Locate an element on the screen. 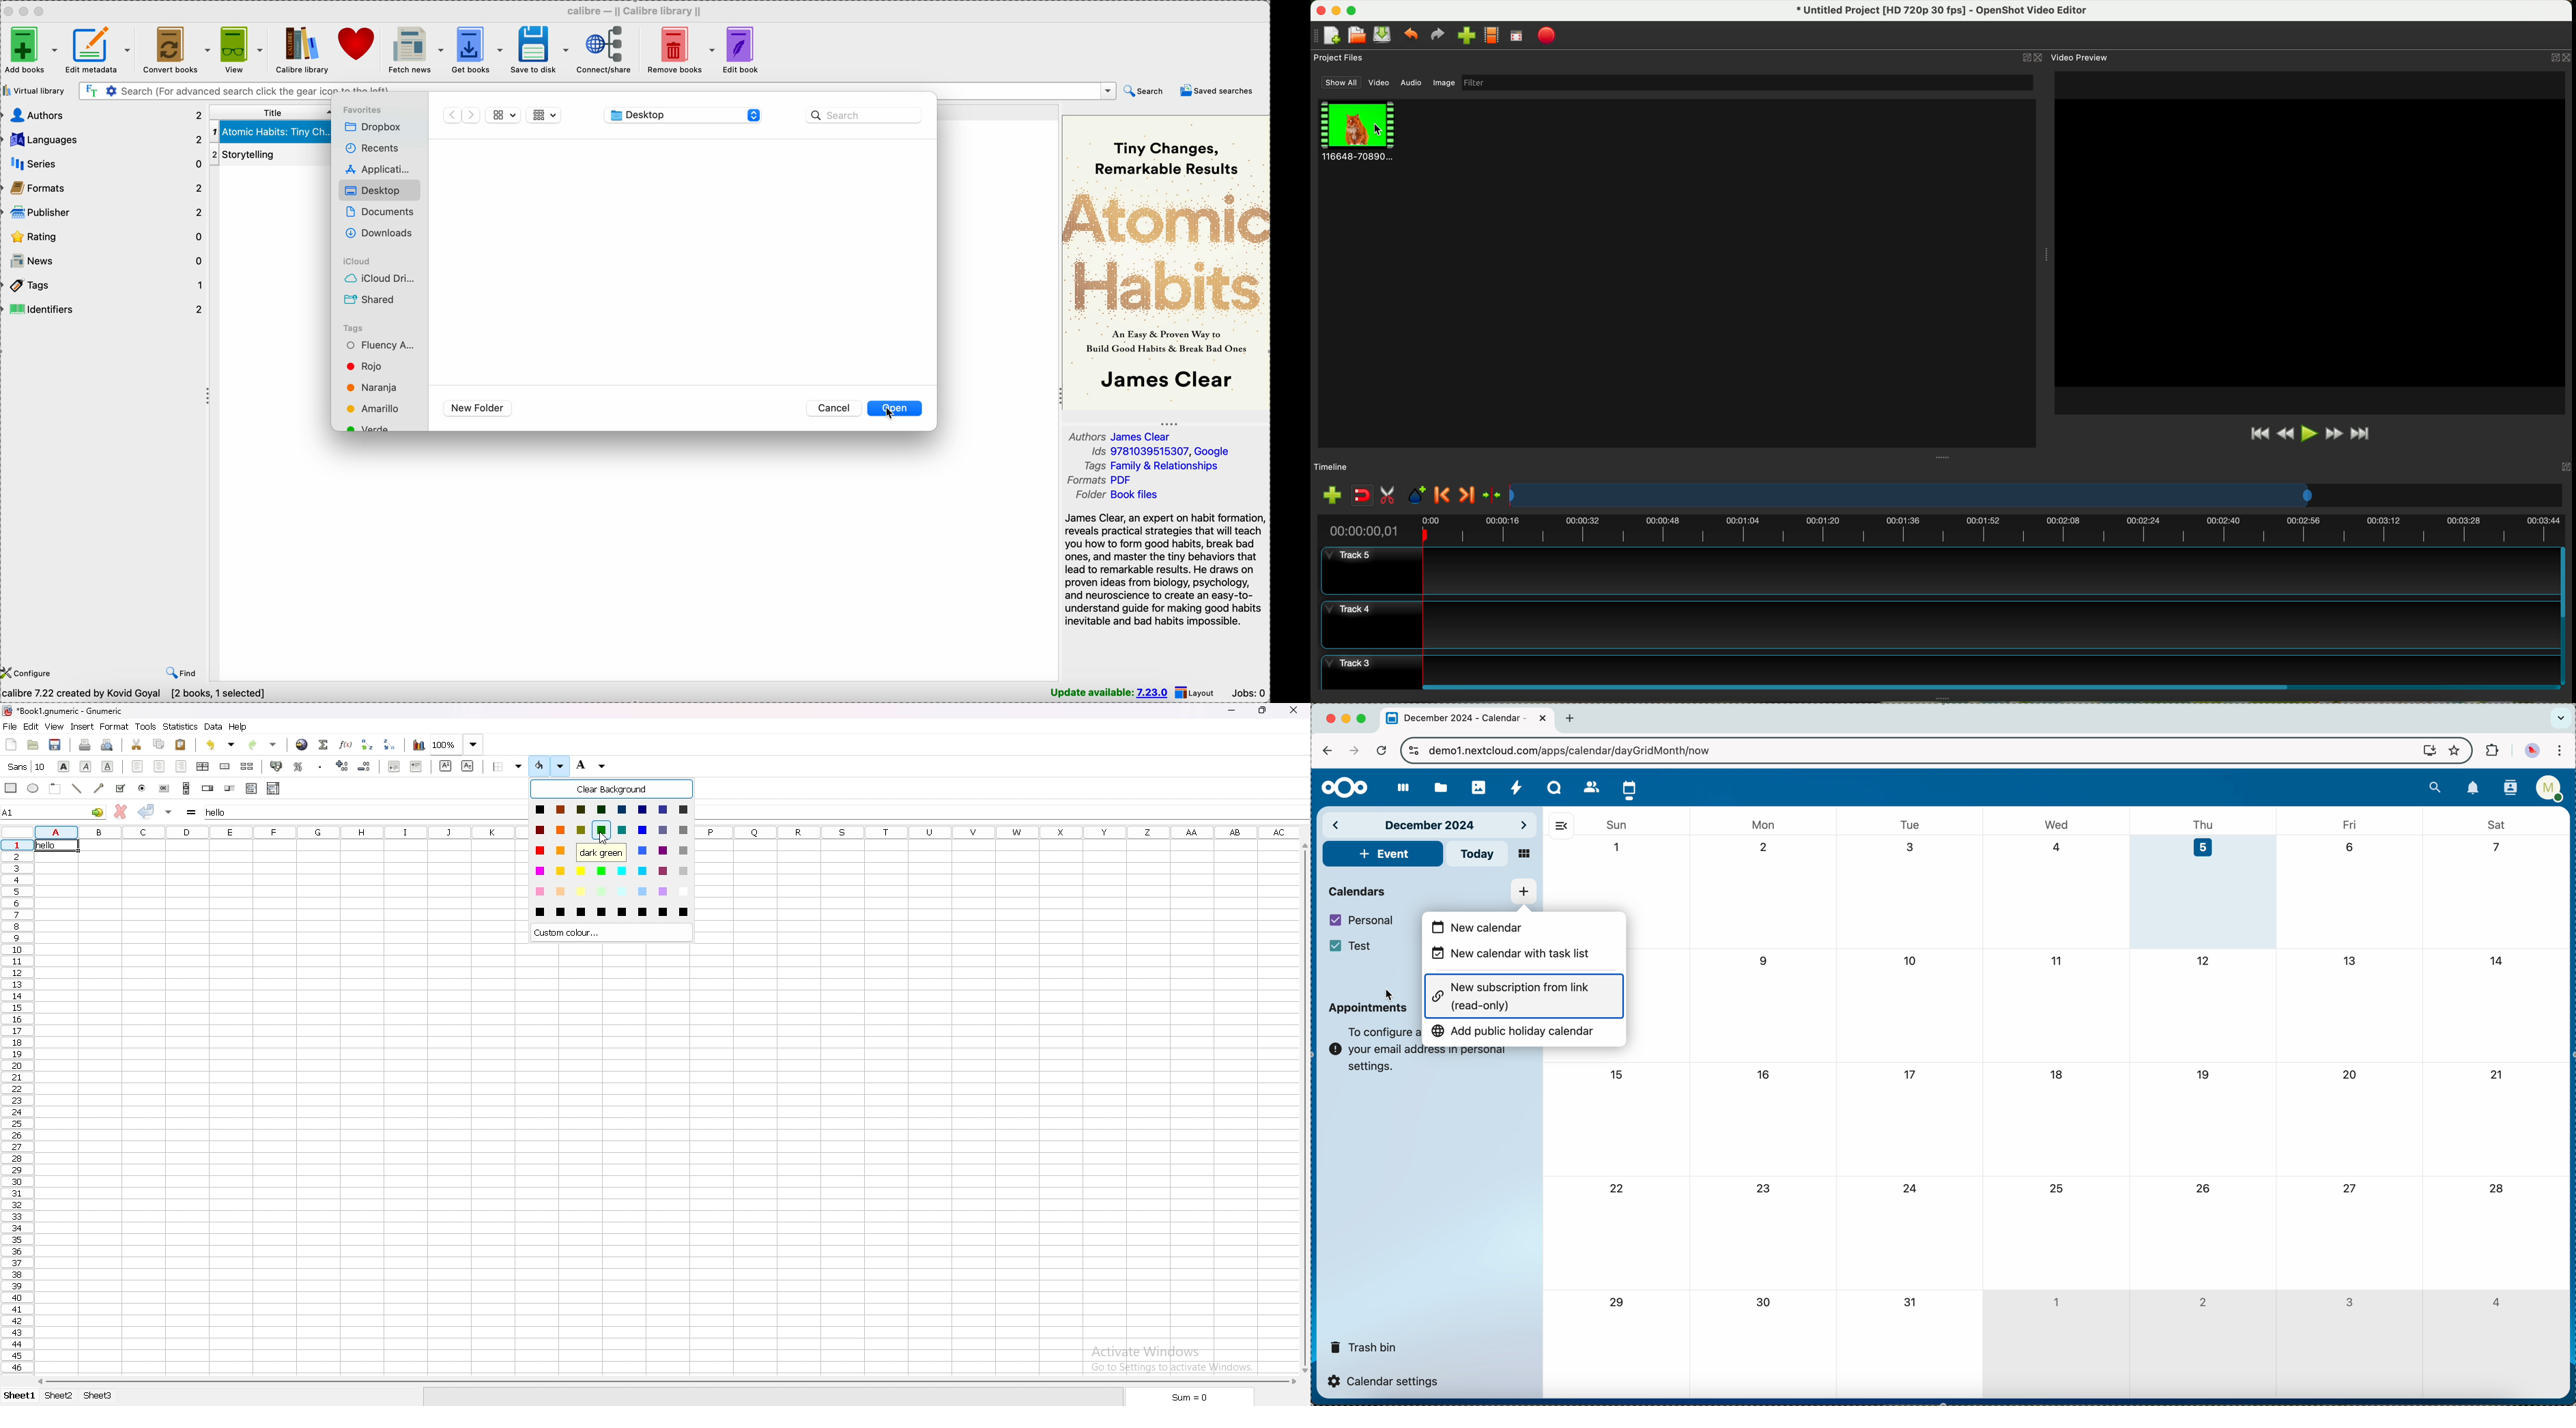  tags is located at coordinates (105, 288).